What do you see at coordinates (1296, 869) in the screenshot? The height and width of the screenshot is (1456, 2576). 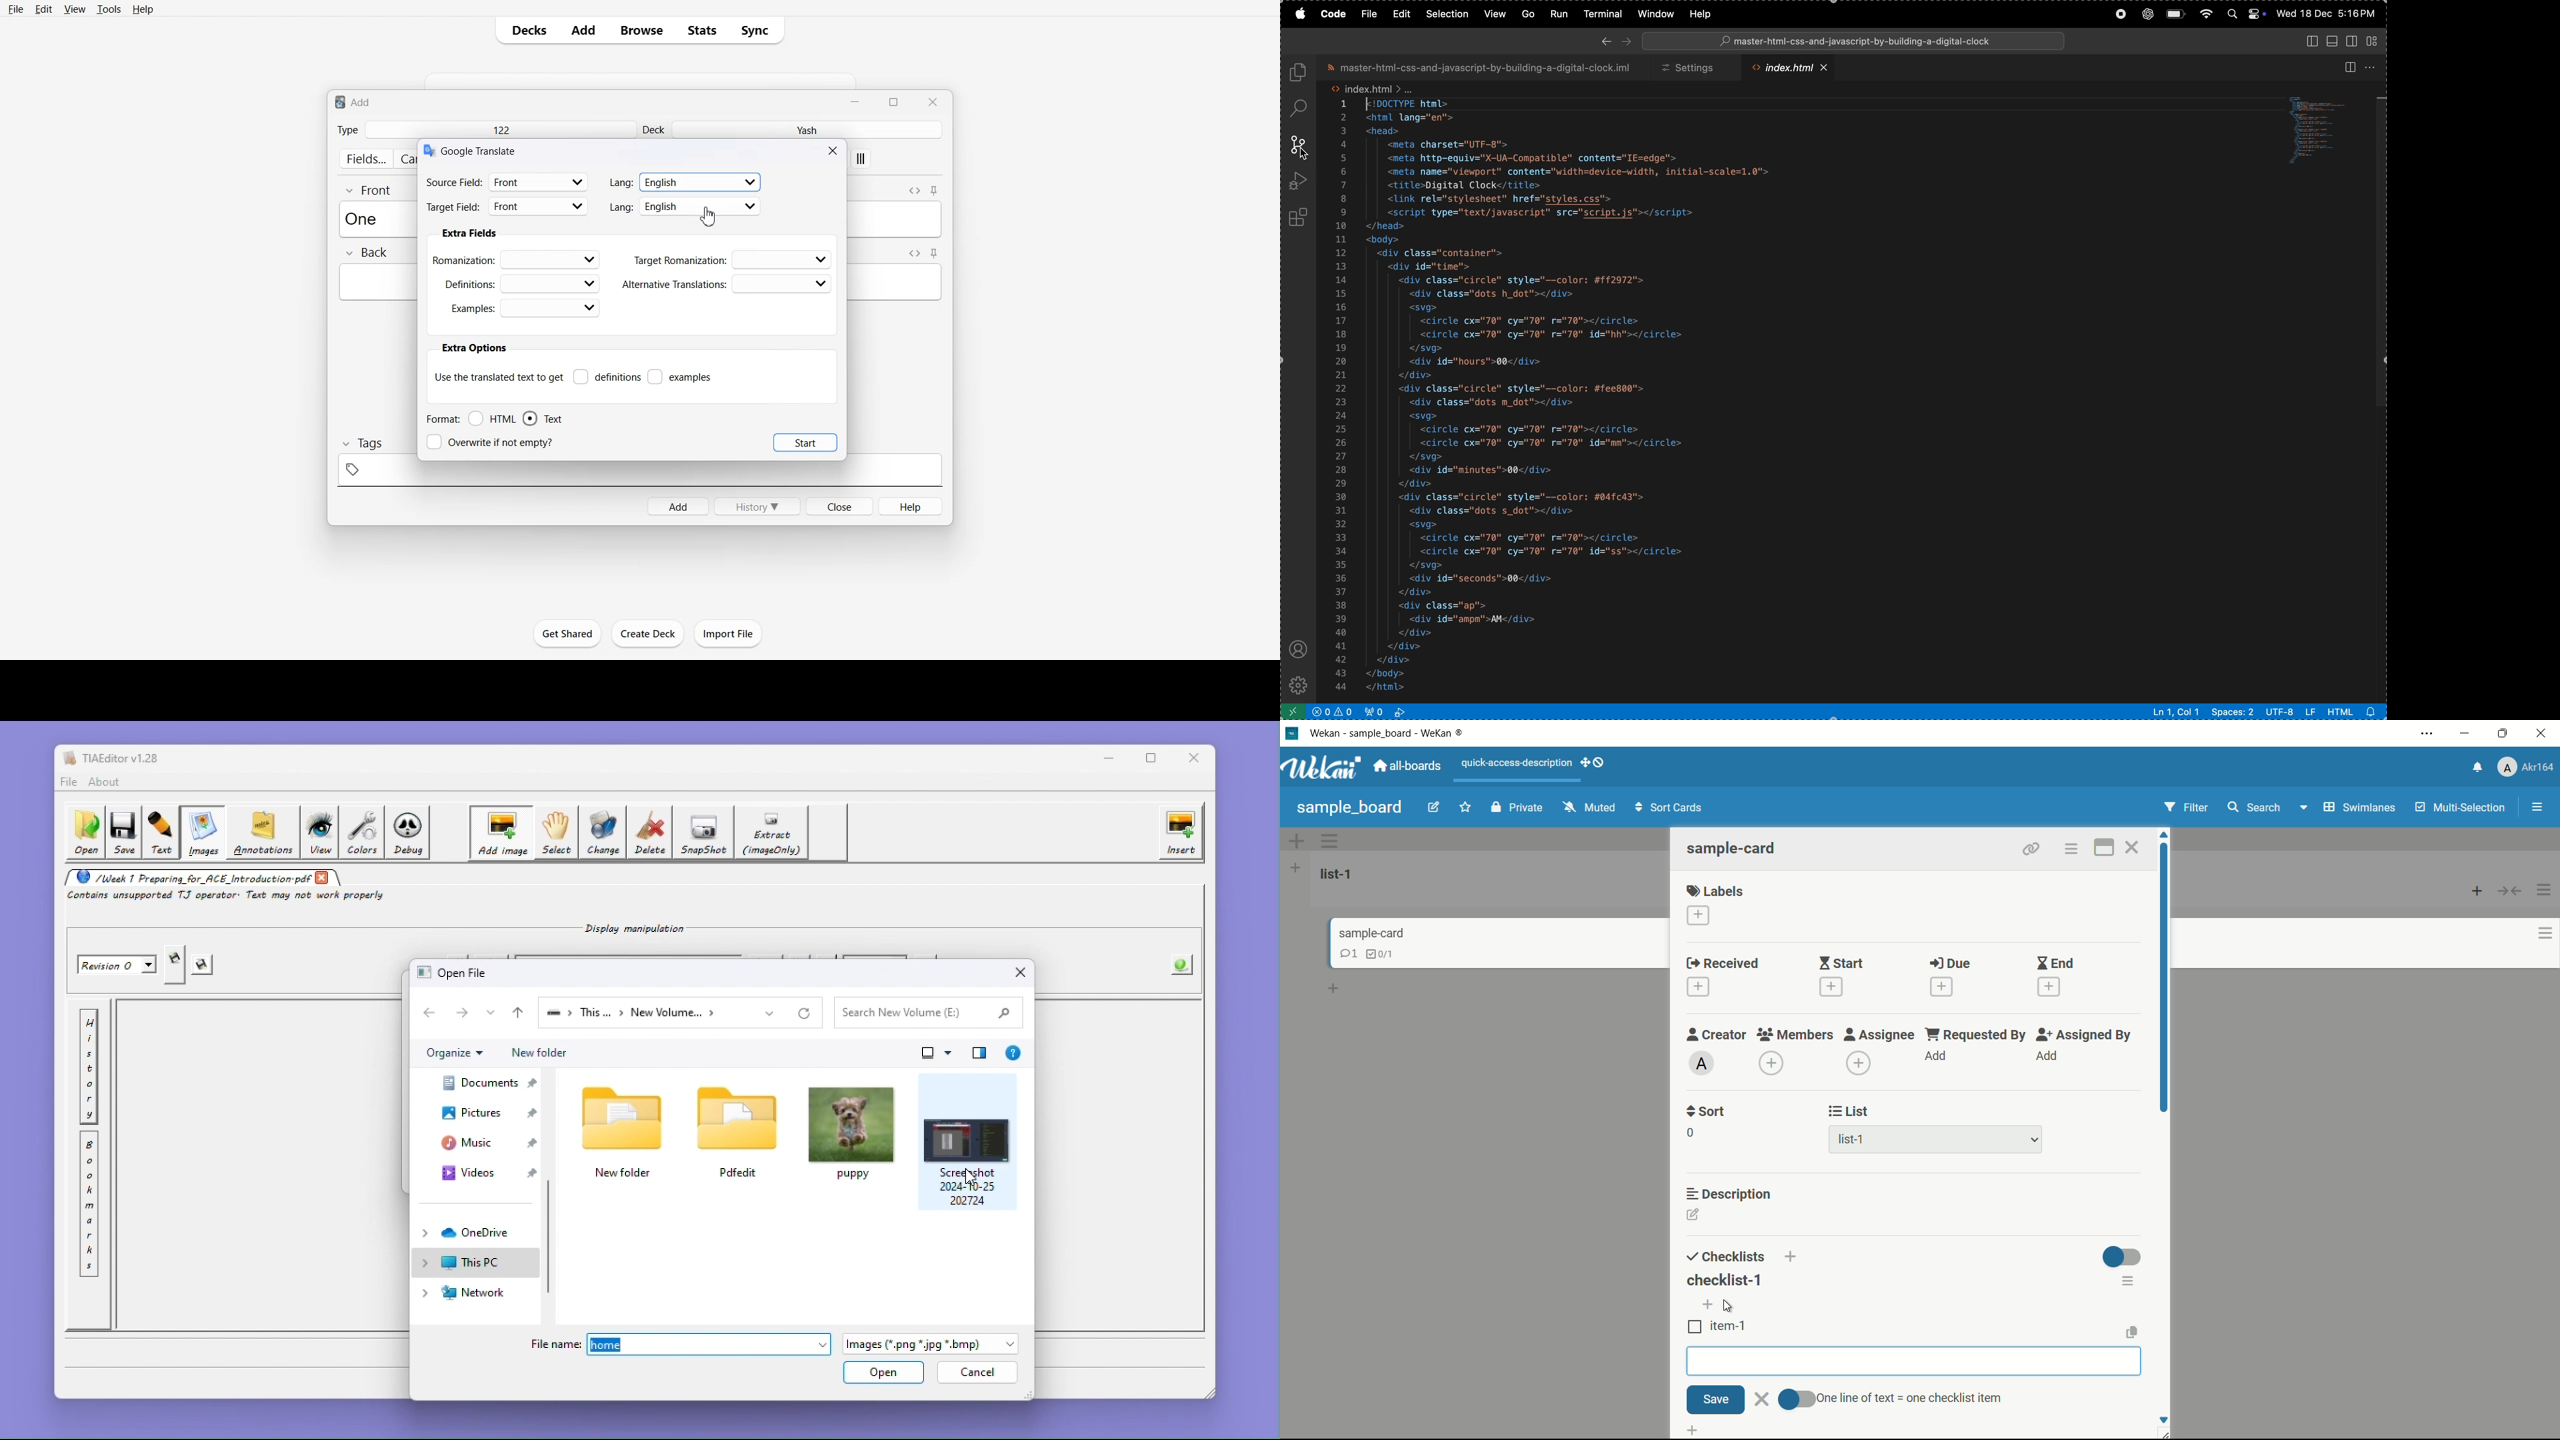 I see `add list` at bounding box center [1296, 869].